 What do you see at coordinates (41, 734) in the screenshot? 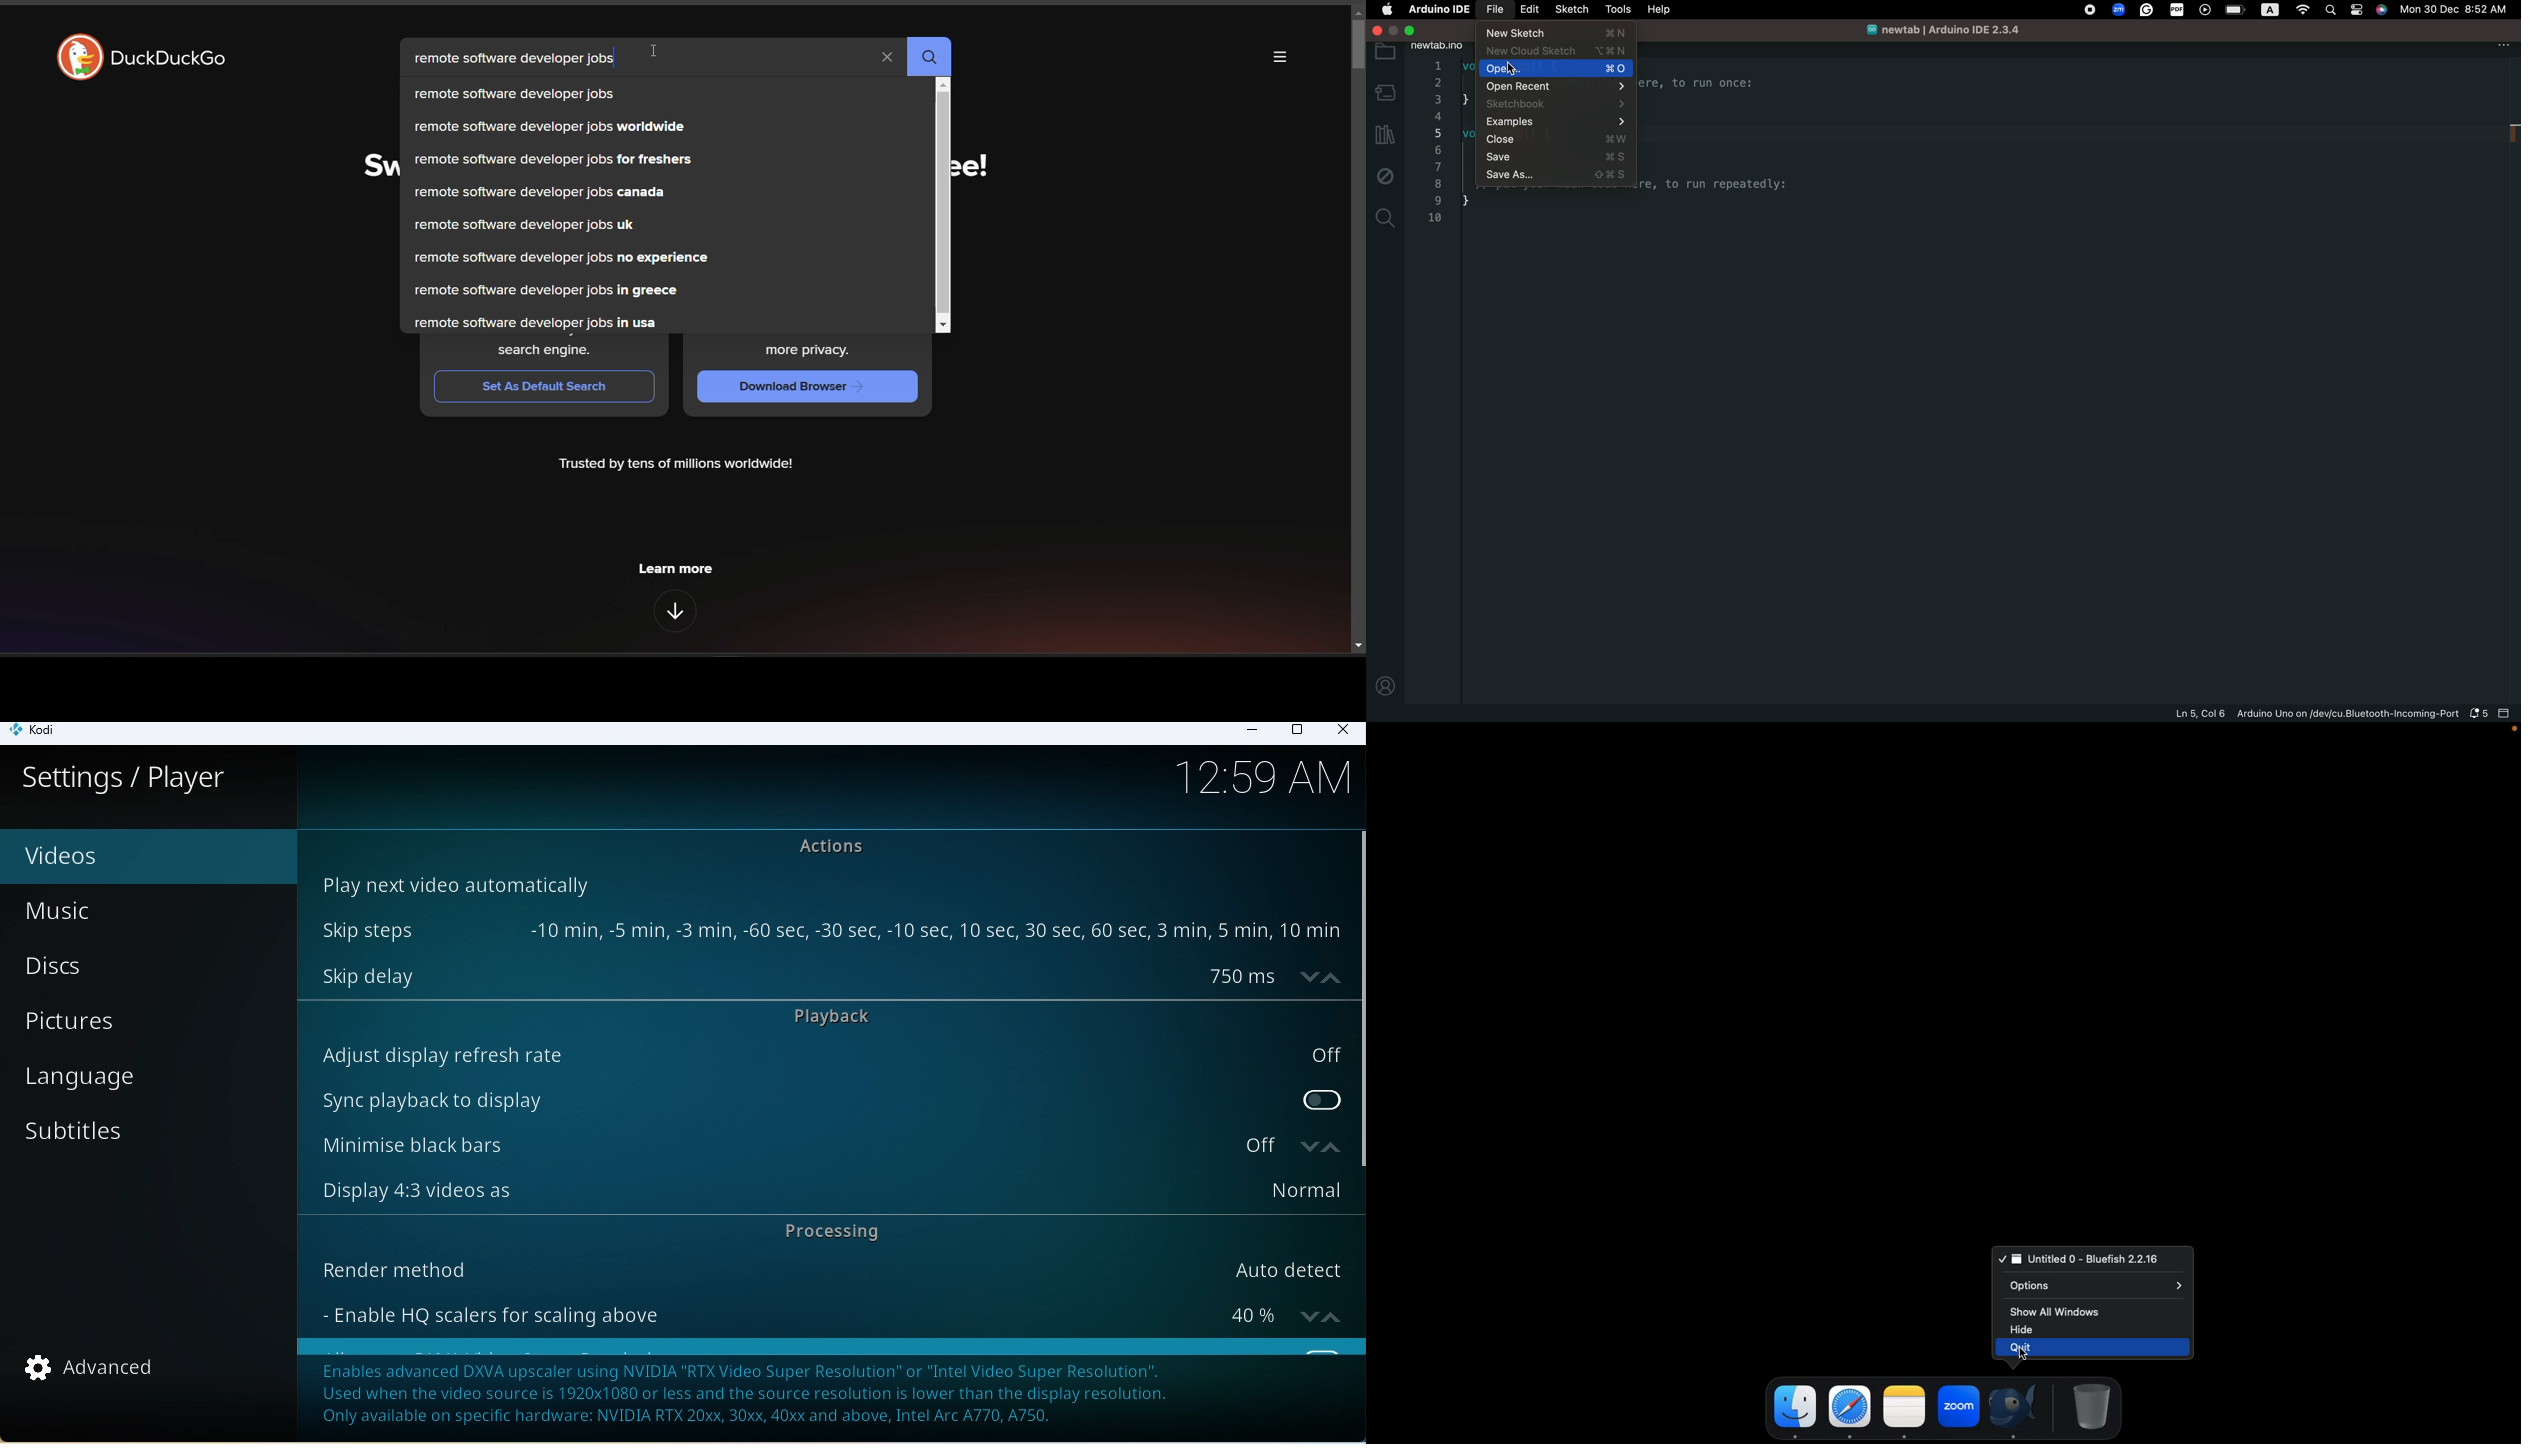
I see `Kodi icon` at bounding box center [41, 734].